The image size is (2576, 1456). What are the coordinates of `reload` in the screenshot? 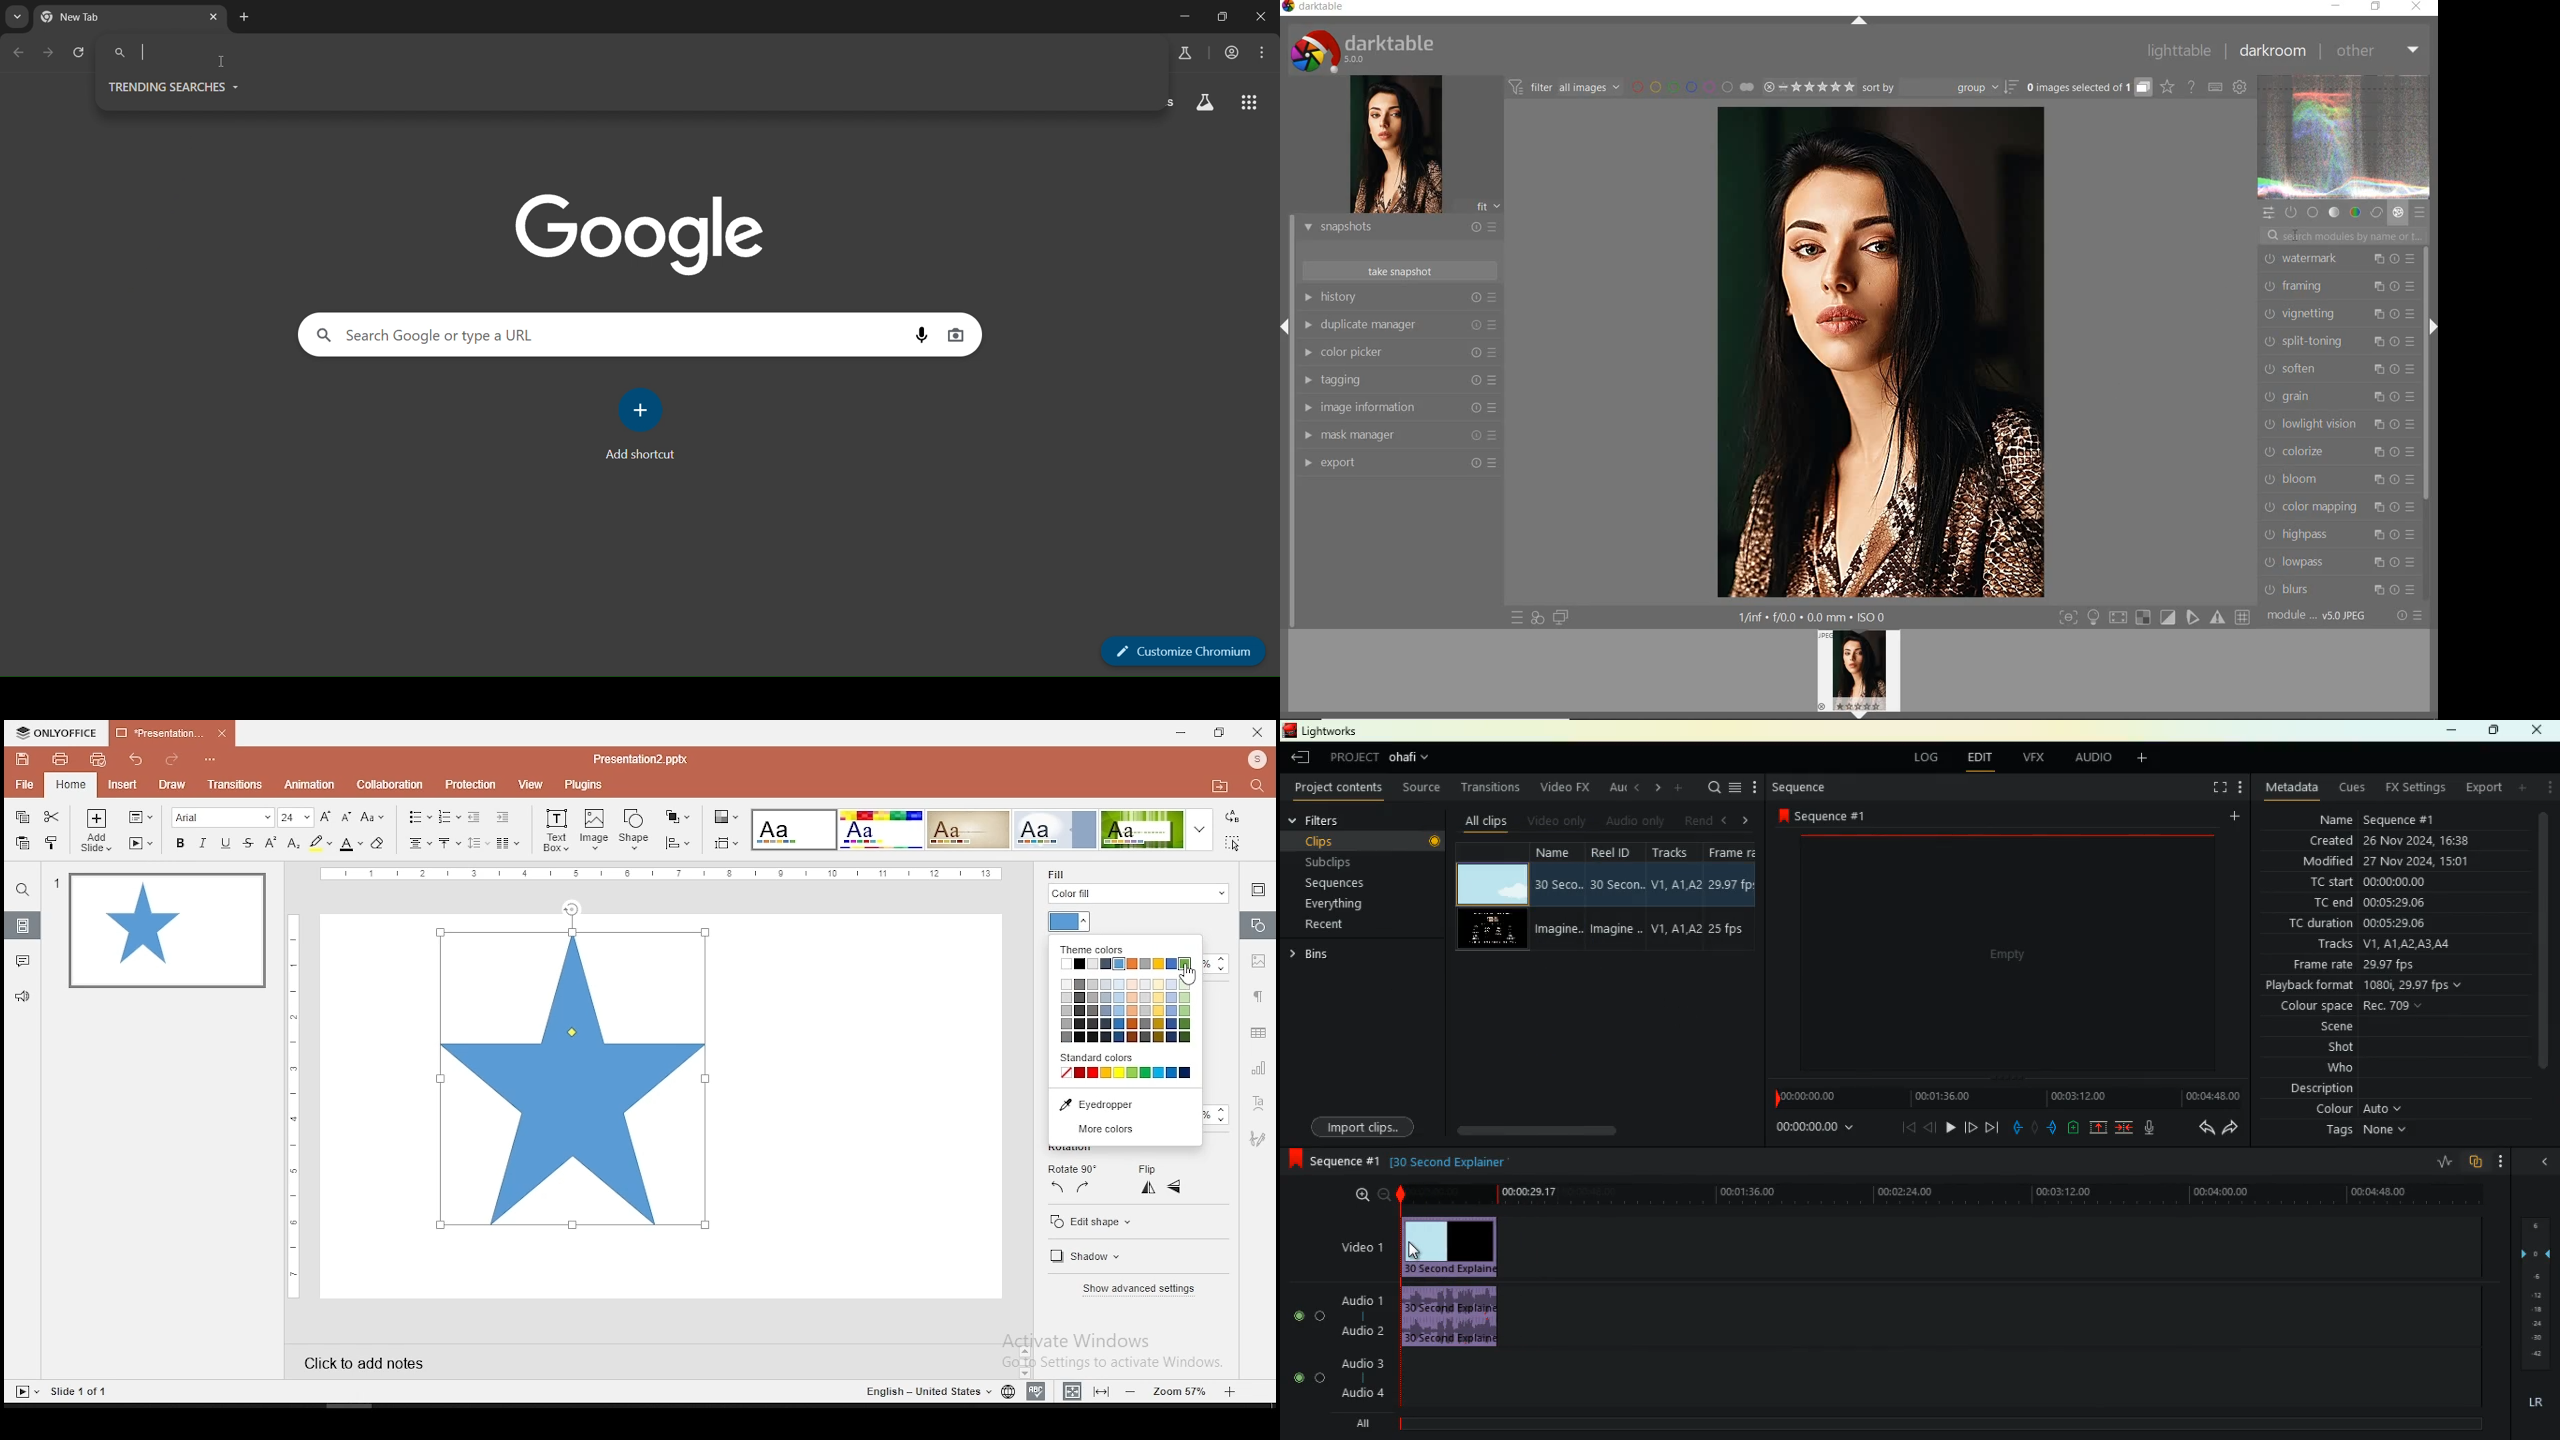 It's located at (77, 52).